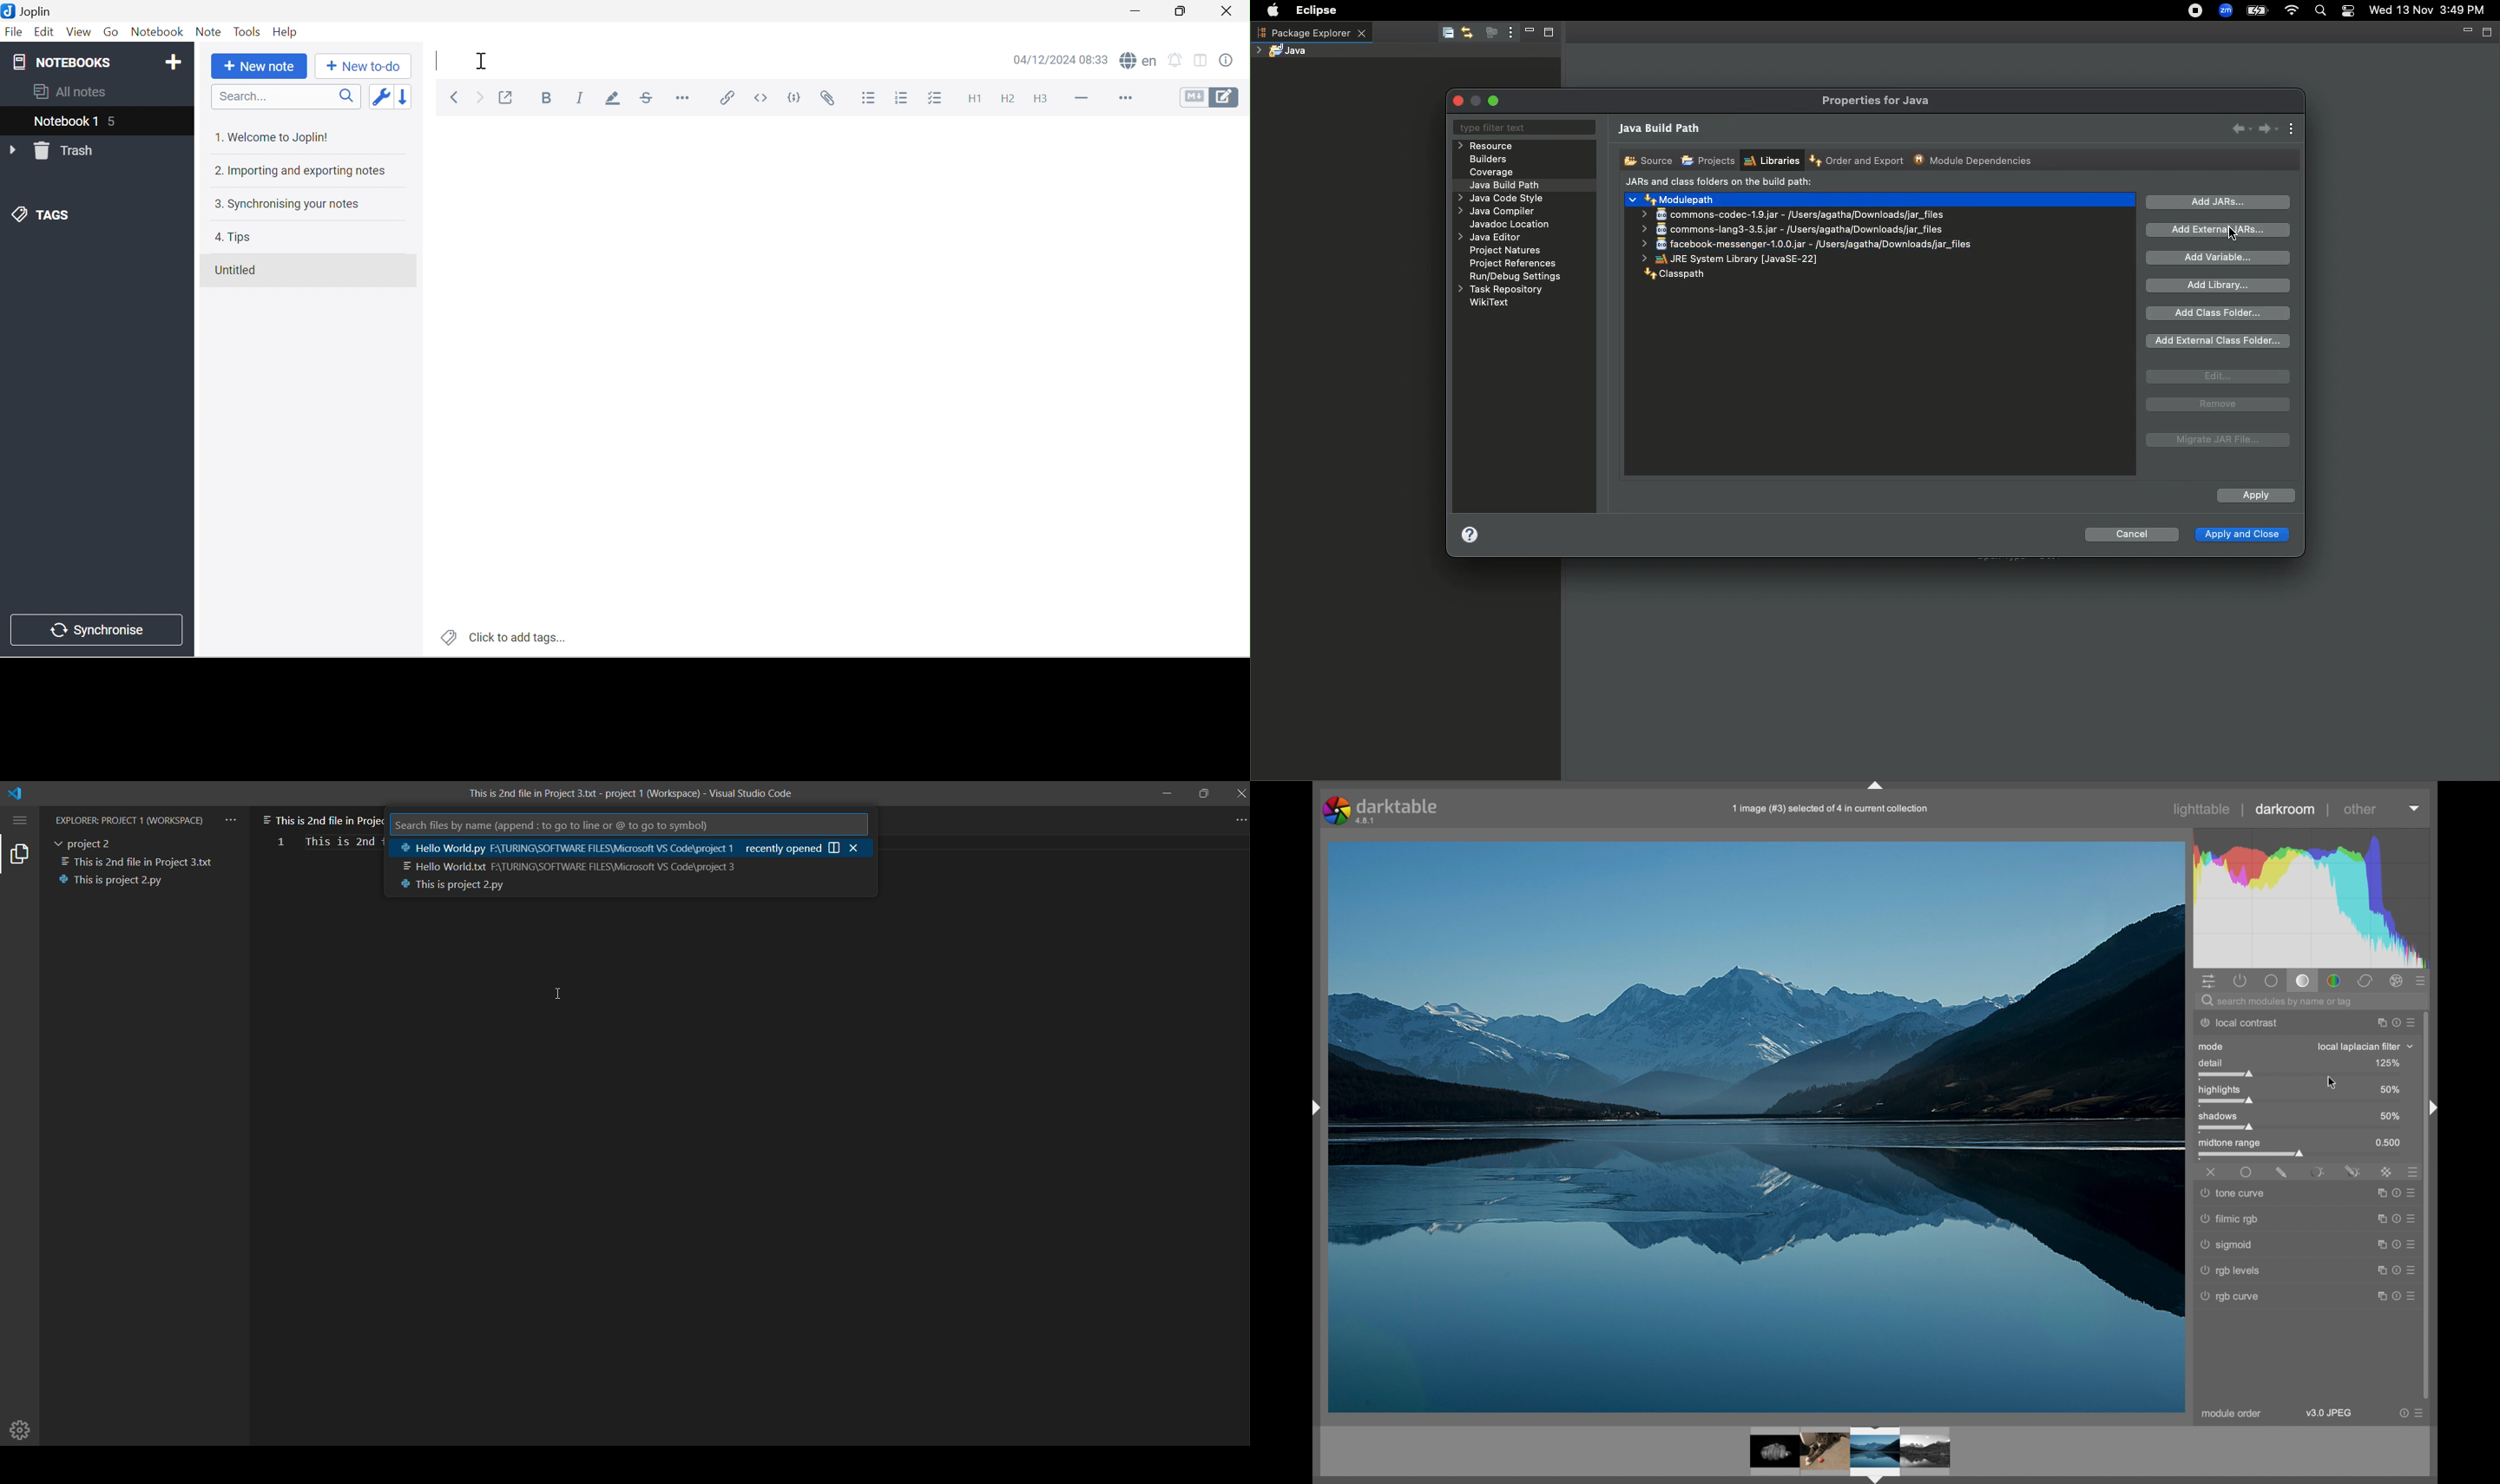  I want to click on 5, so click(113, 122).